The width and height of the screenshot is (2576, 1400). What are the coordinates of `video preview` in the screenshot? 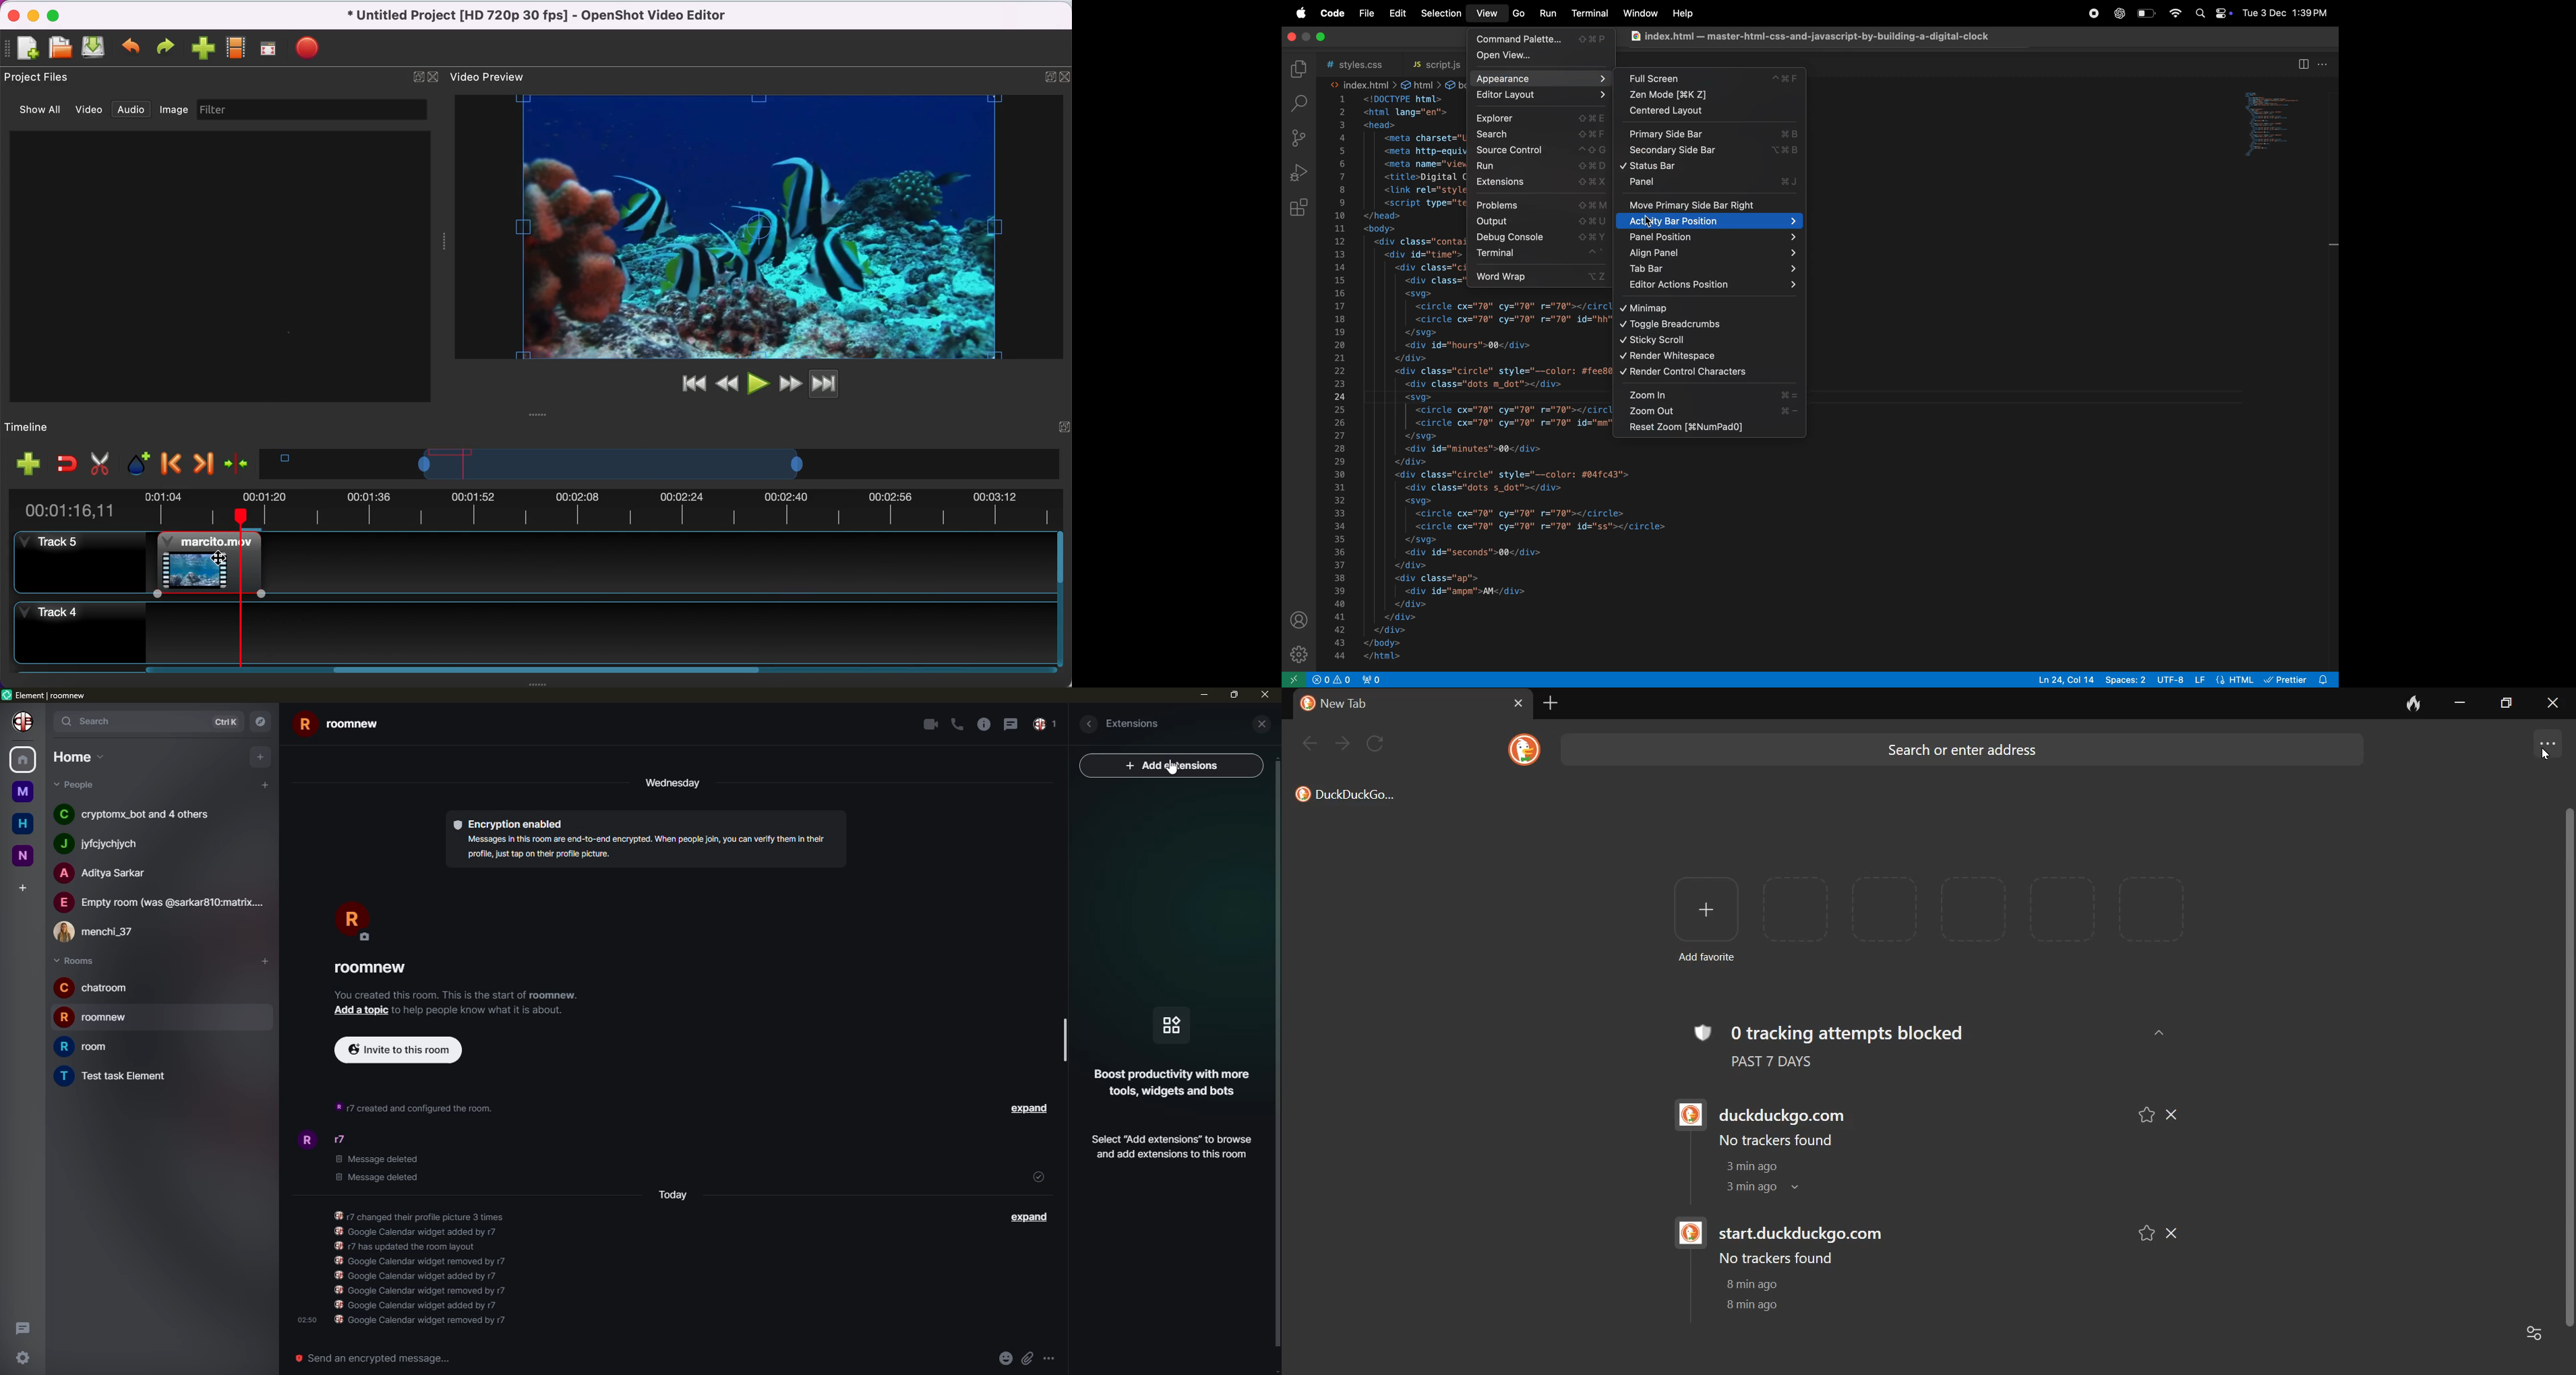 It's located at (734, 226).